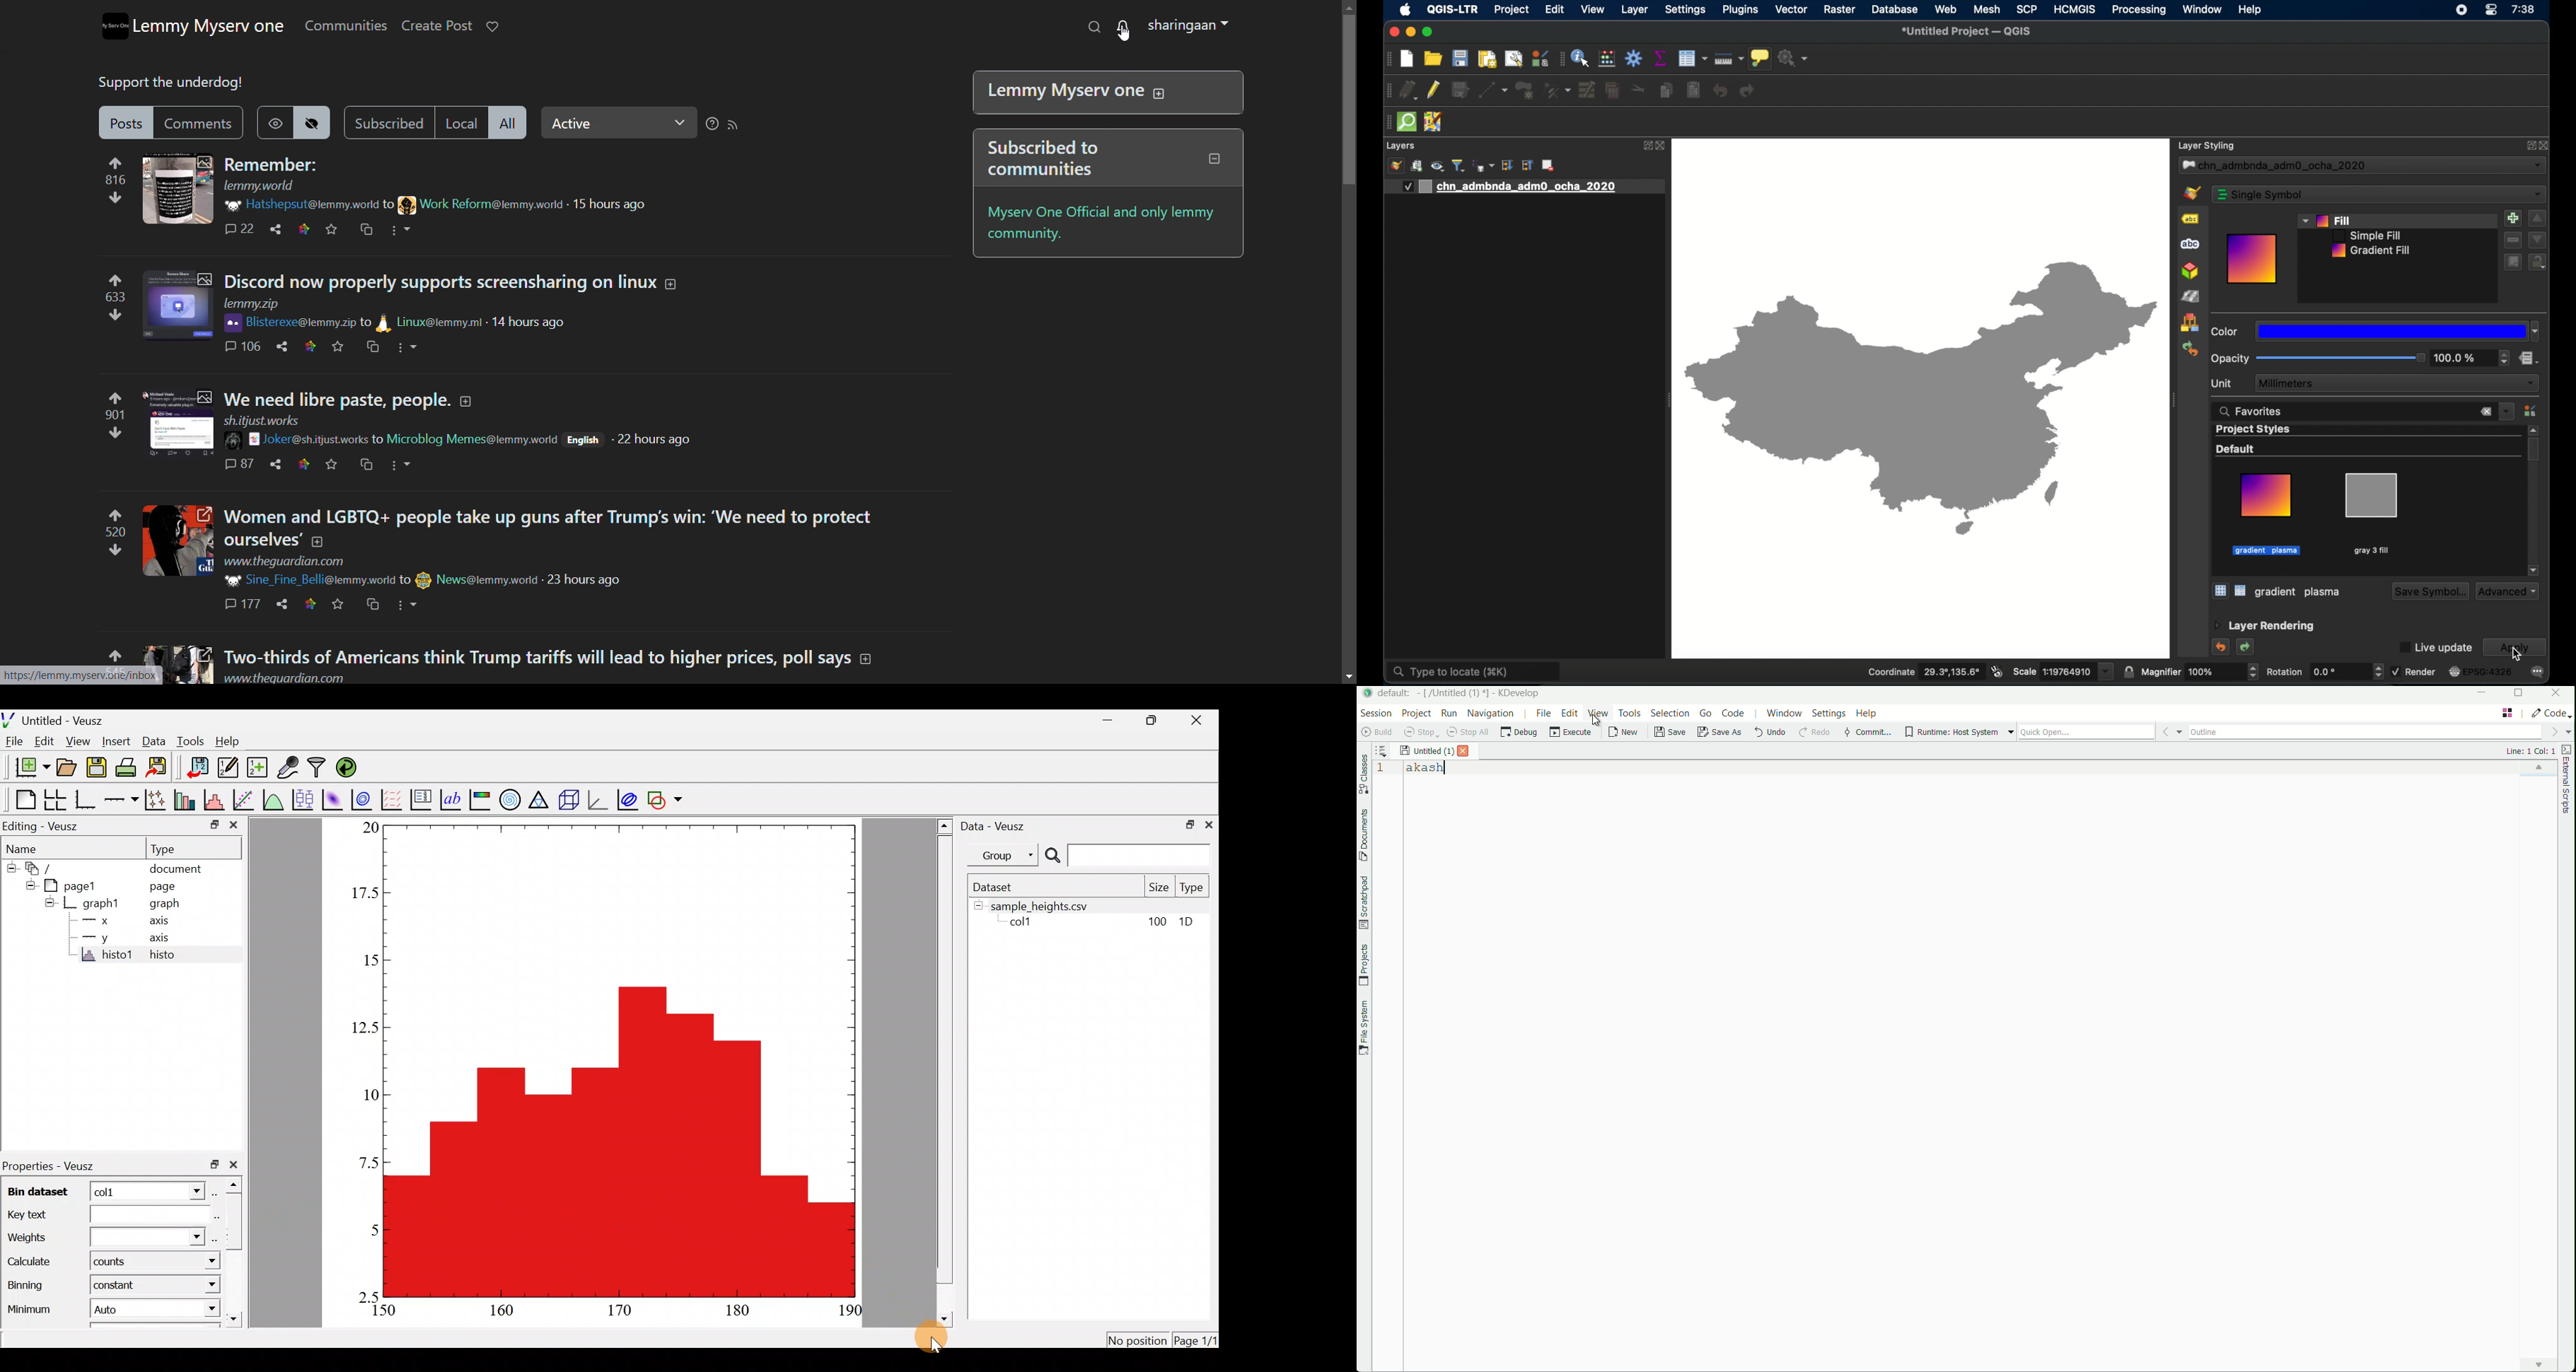  What do you see at coordinates (739, 1311) in the screenshot?
I see `180` at bounding box center [739, 1311].